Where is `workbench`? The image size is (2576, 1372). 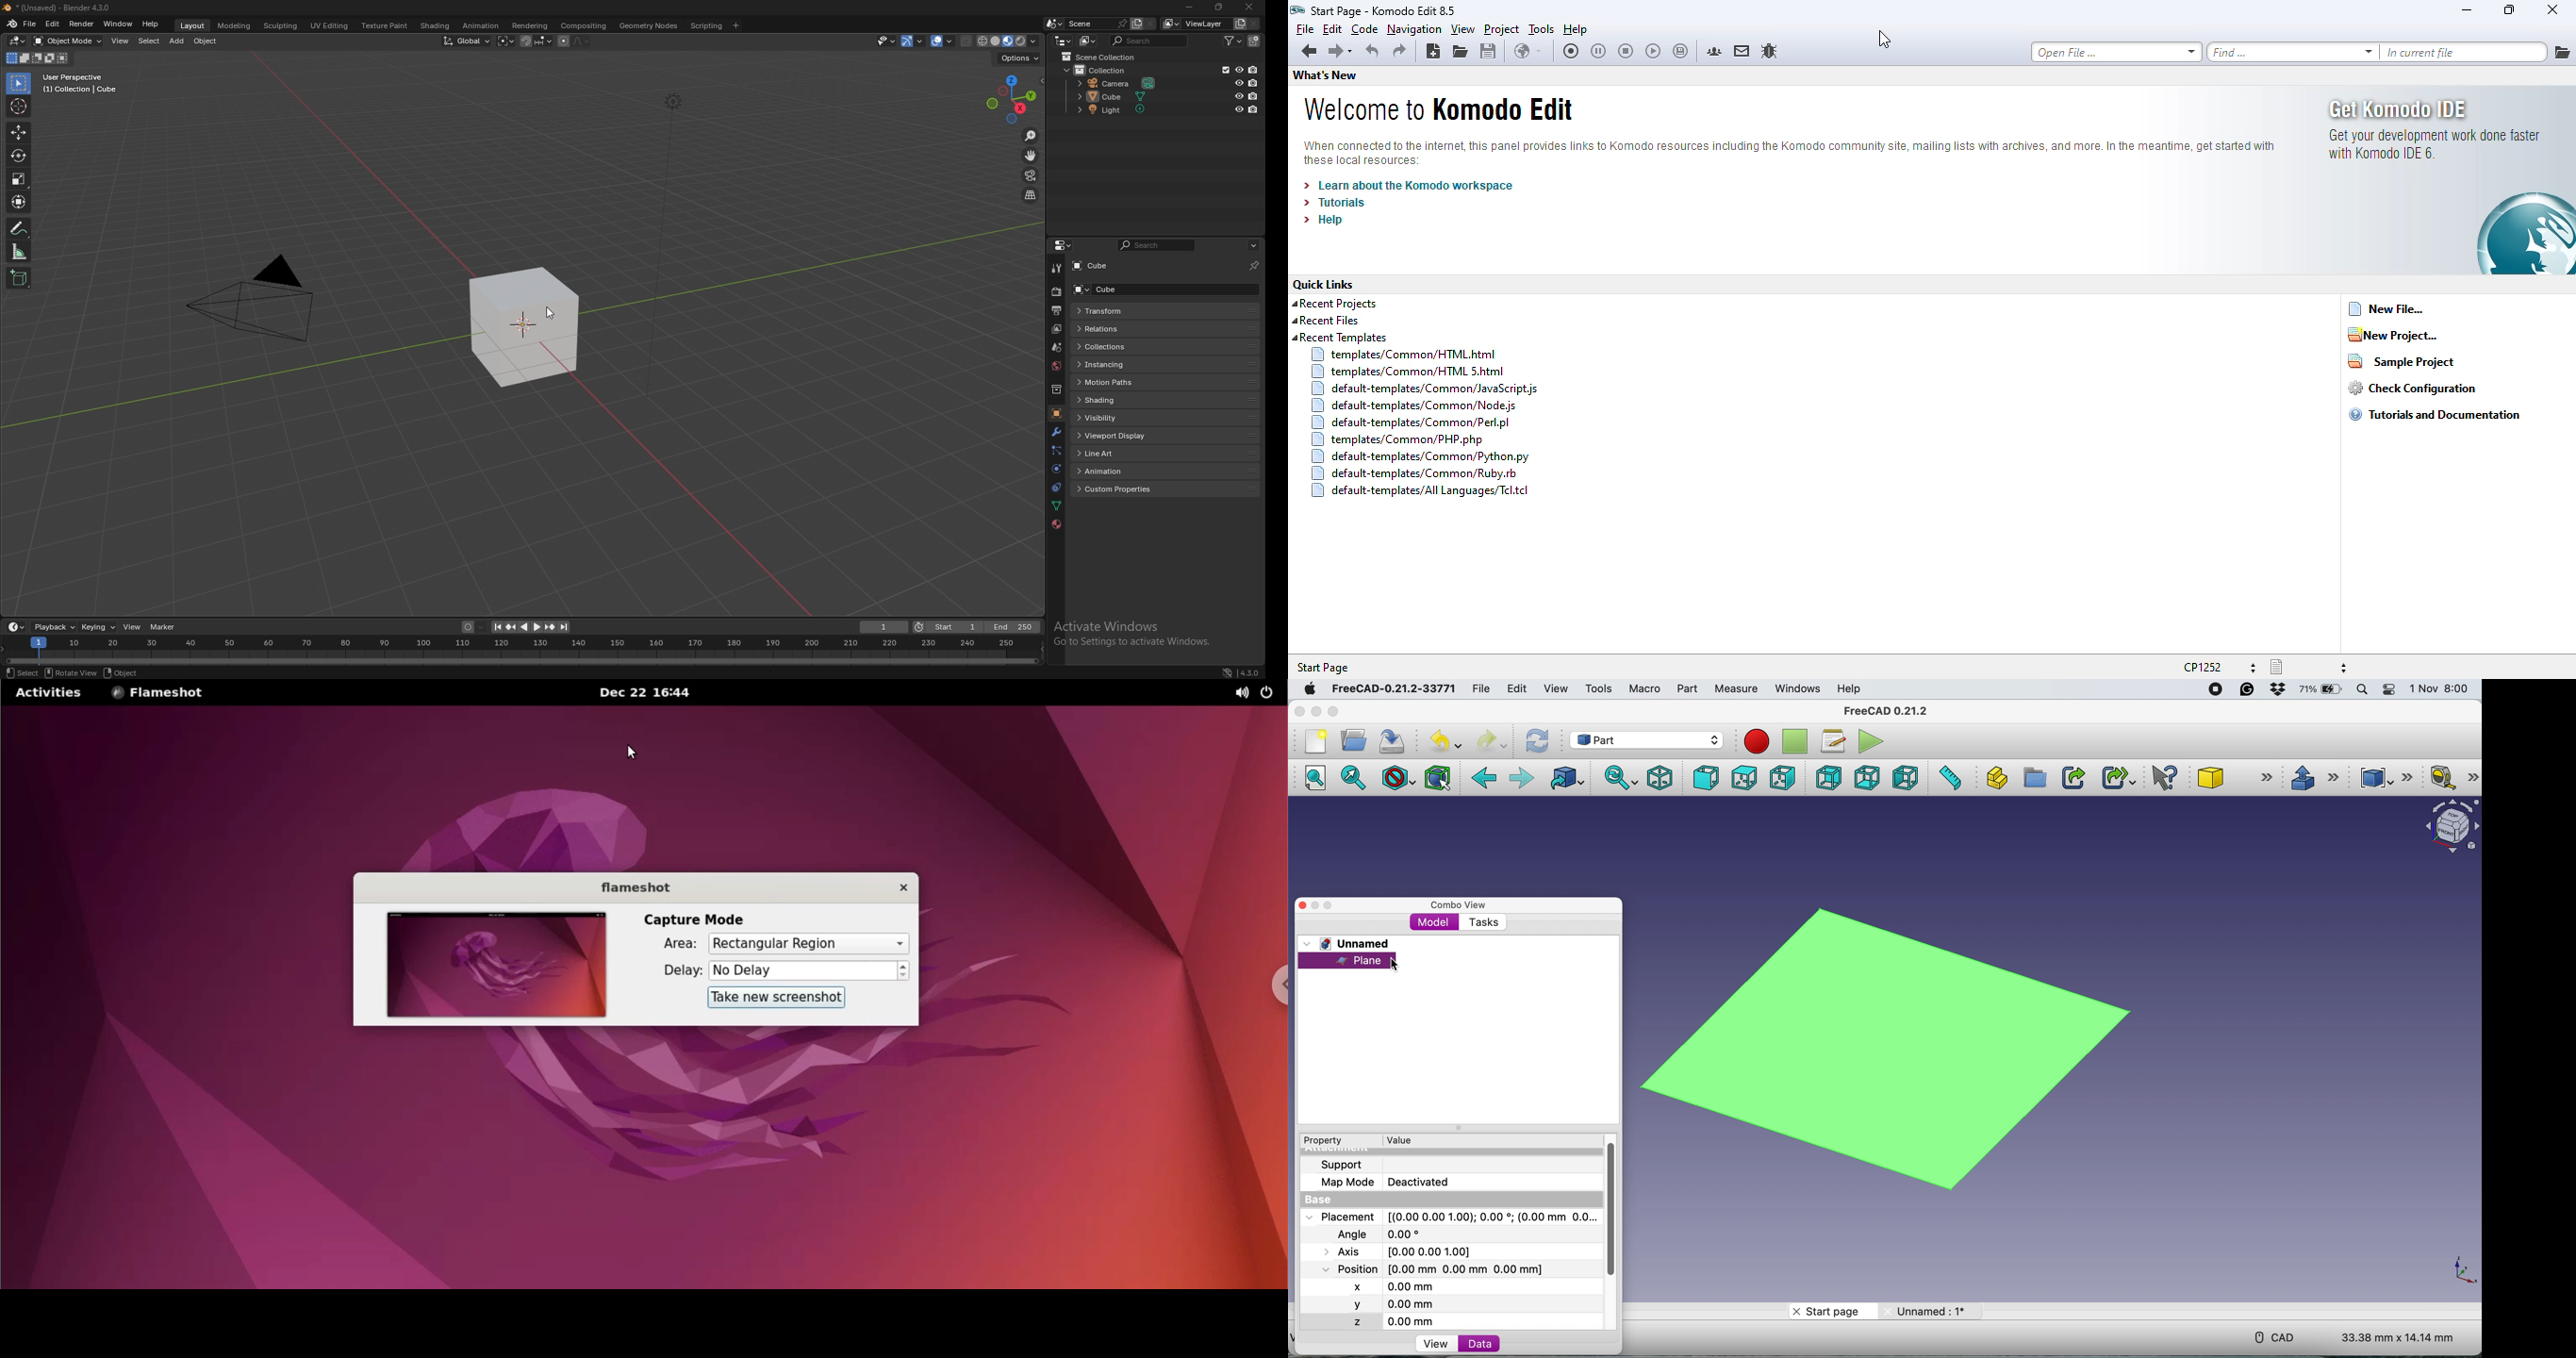
workbench is located at coordinates (1647, 739).